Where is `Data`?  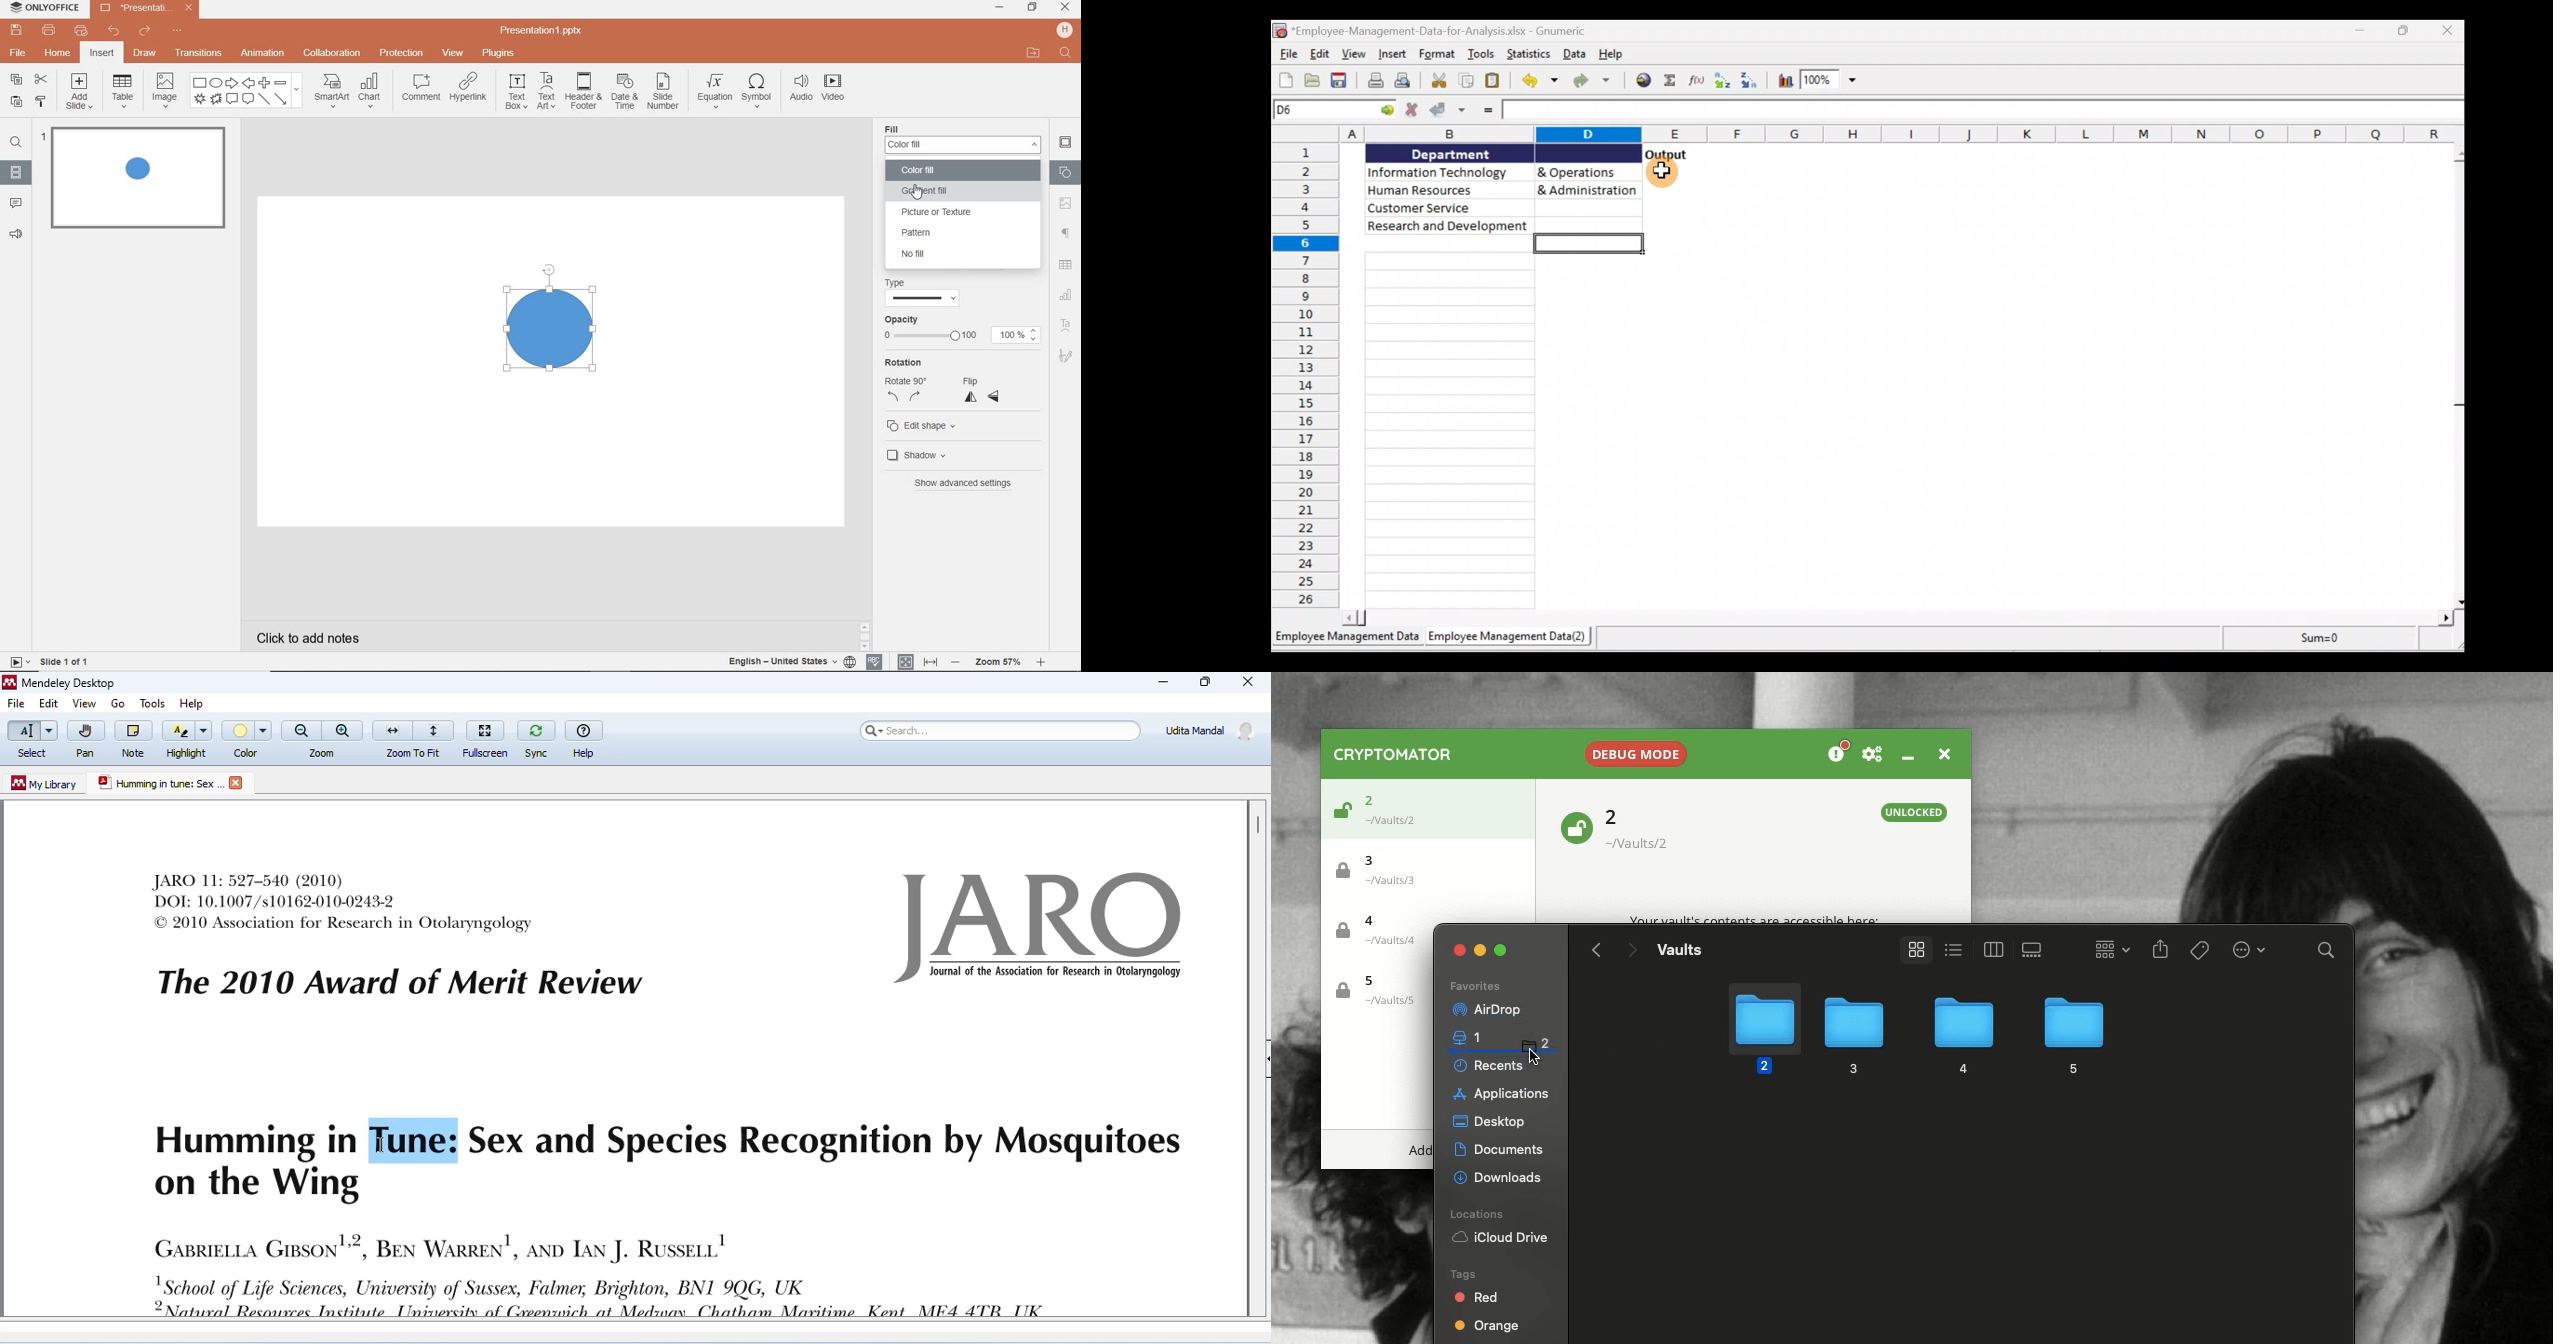 Data is located at coordinates (1502, 189).